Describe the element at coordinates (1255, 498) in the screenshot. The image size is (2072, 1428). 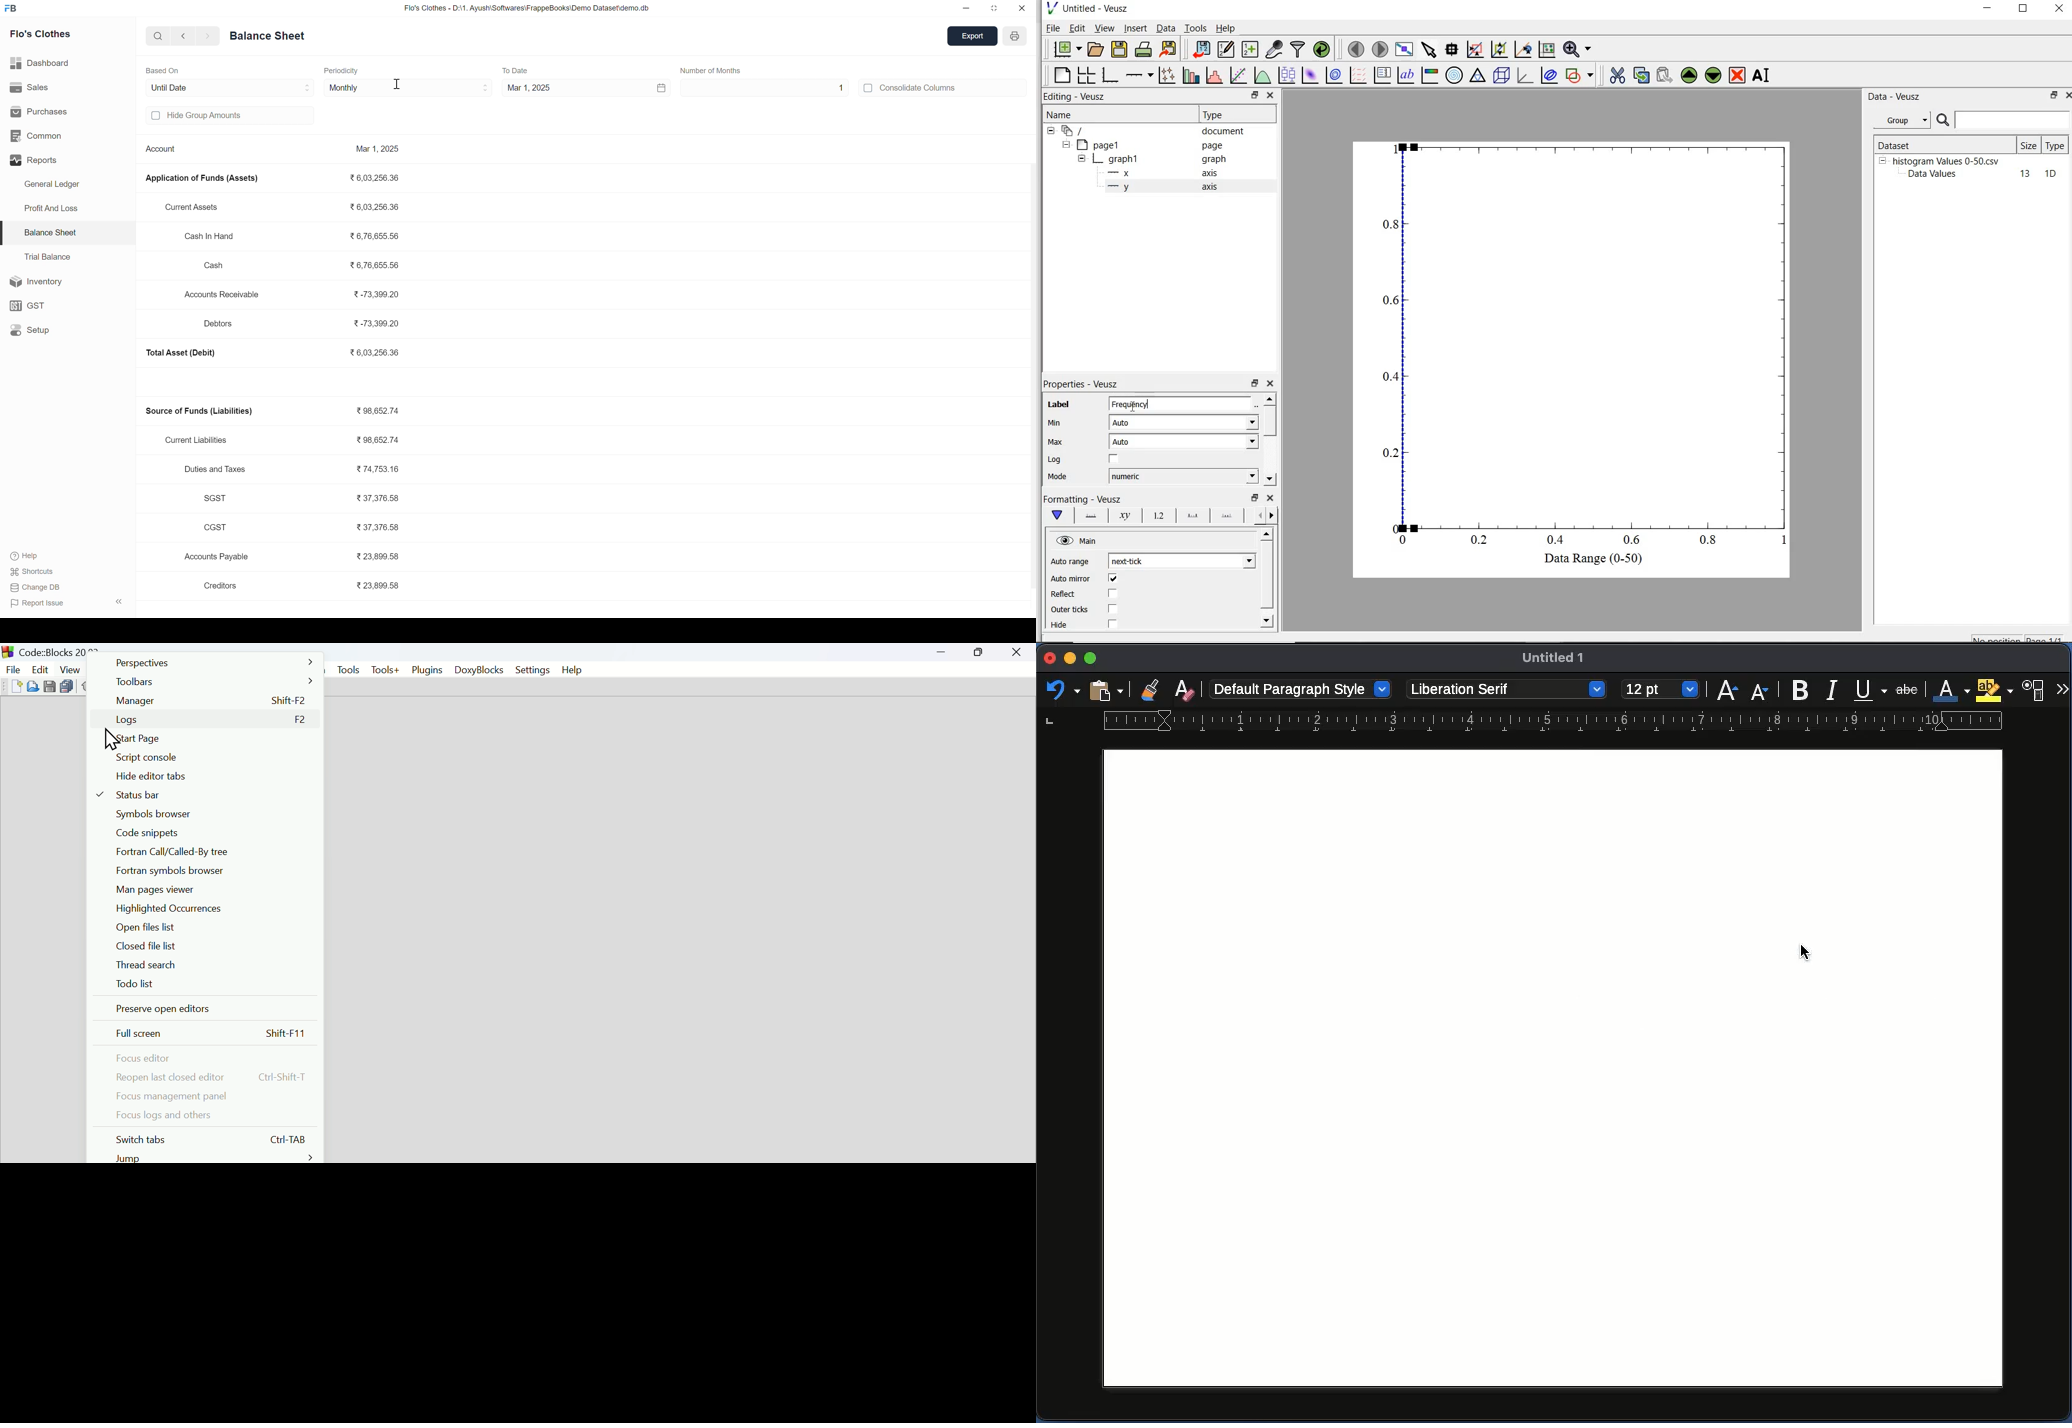
I see `restore down` at that location.